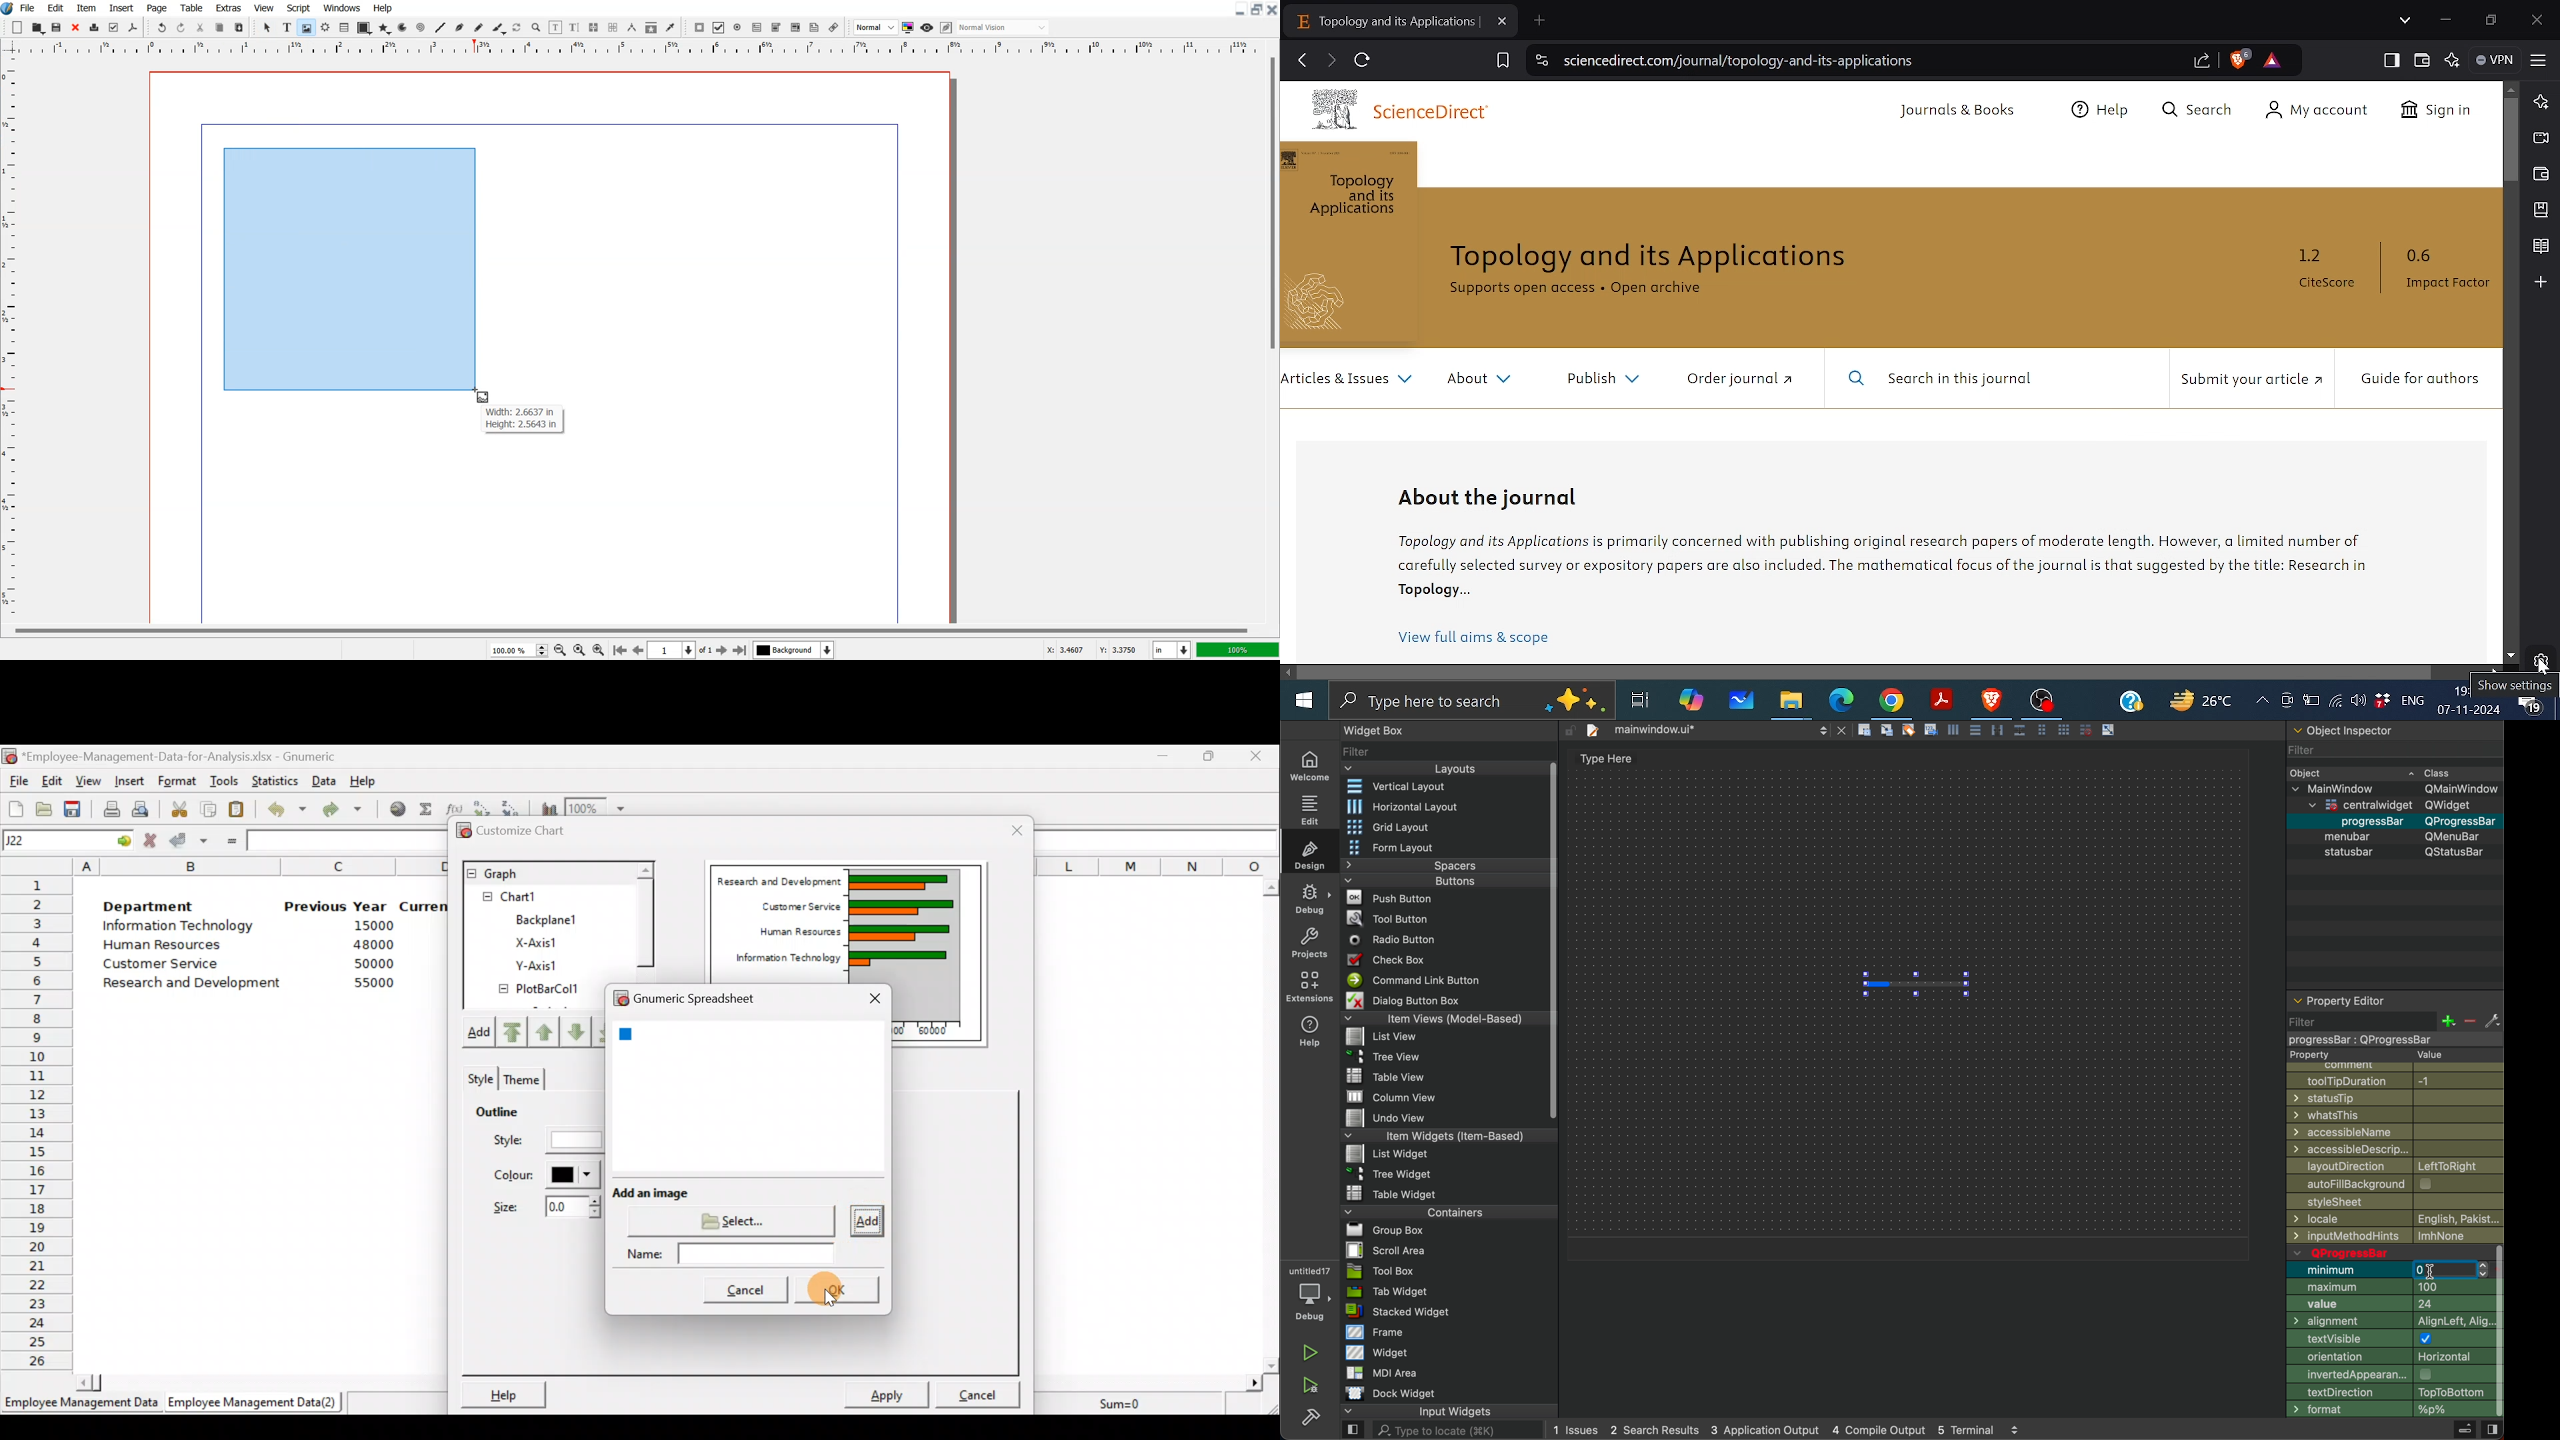 The image size is (2576, 1456). Describe the element at coordinates (1550, 942) in the screenshot. I see `Vertical Scroll` at that location.